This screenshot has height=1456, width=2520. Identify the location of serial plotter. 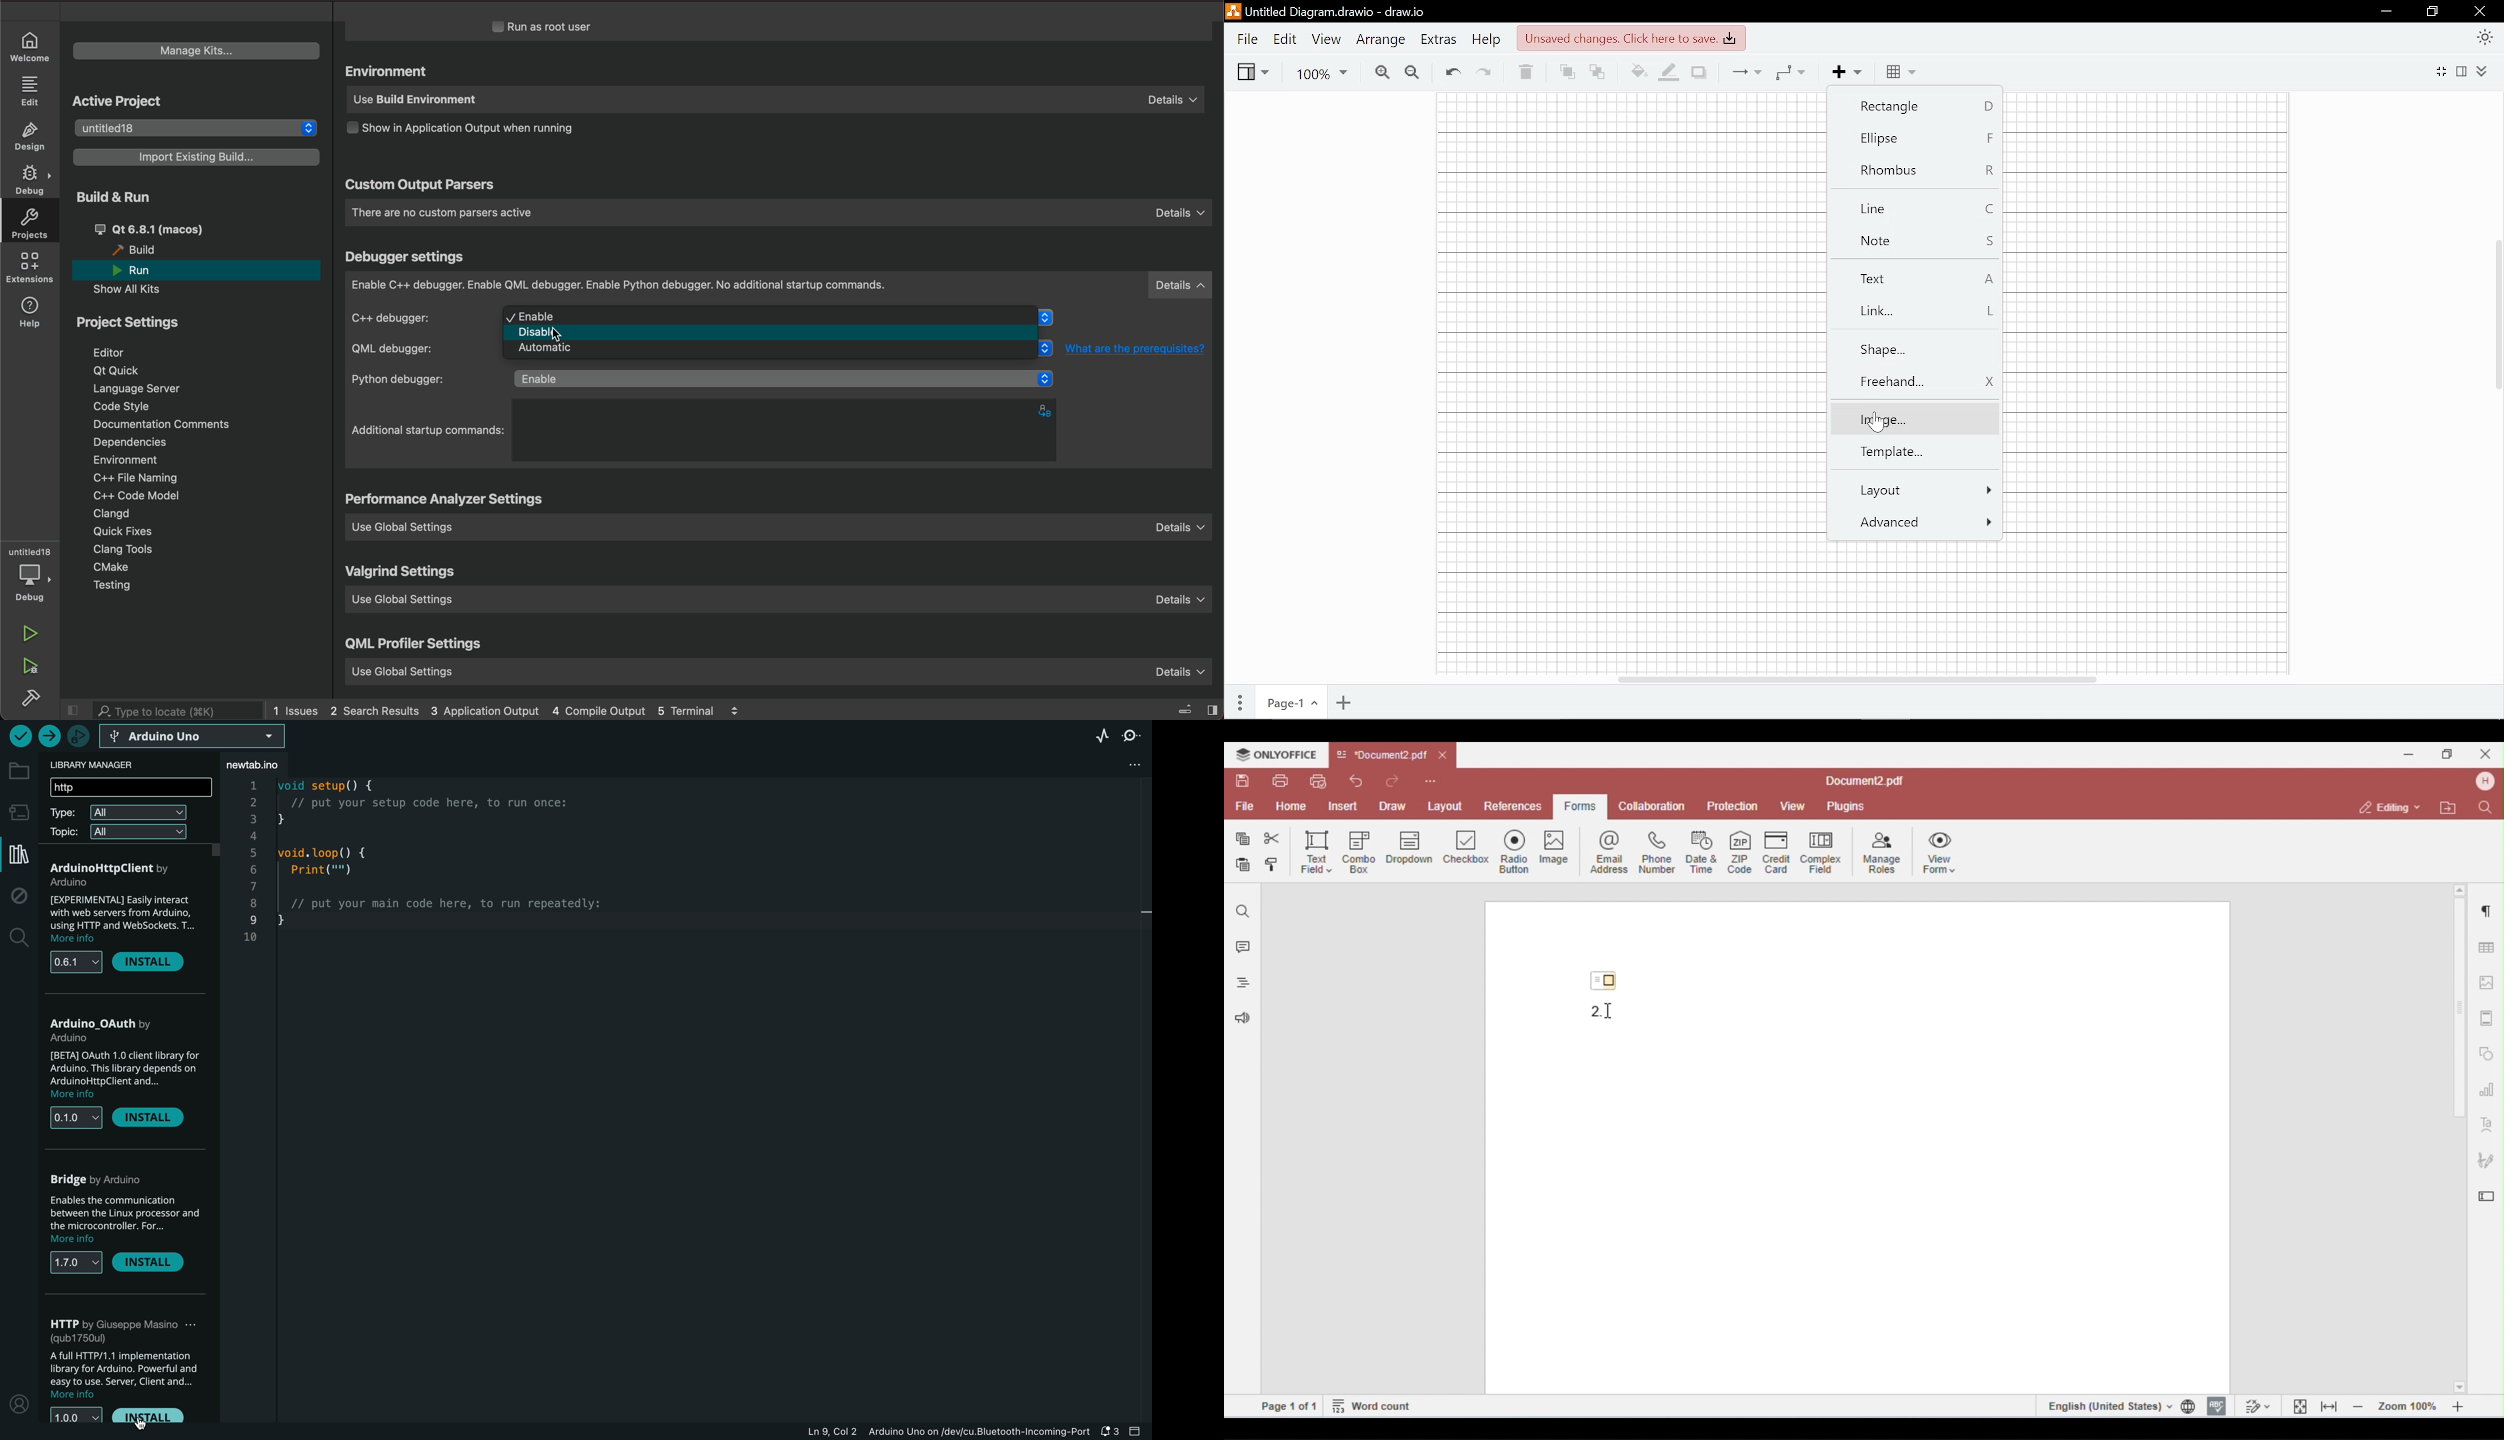
(1099, 734).